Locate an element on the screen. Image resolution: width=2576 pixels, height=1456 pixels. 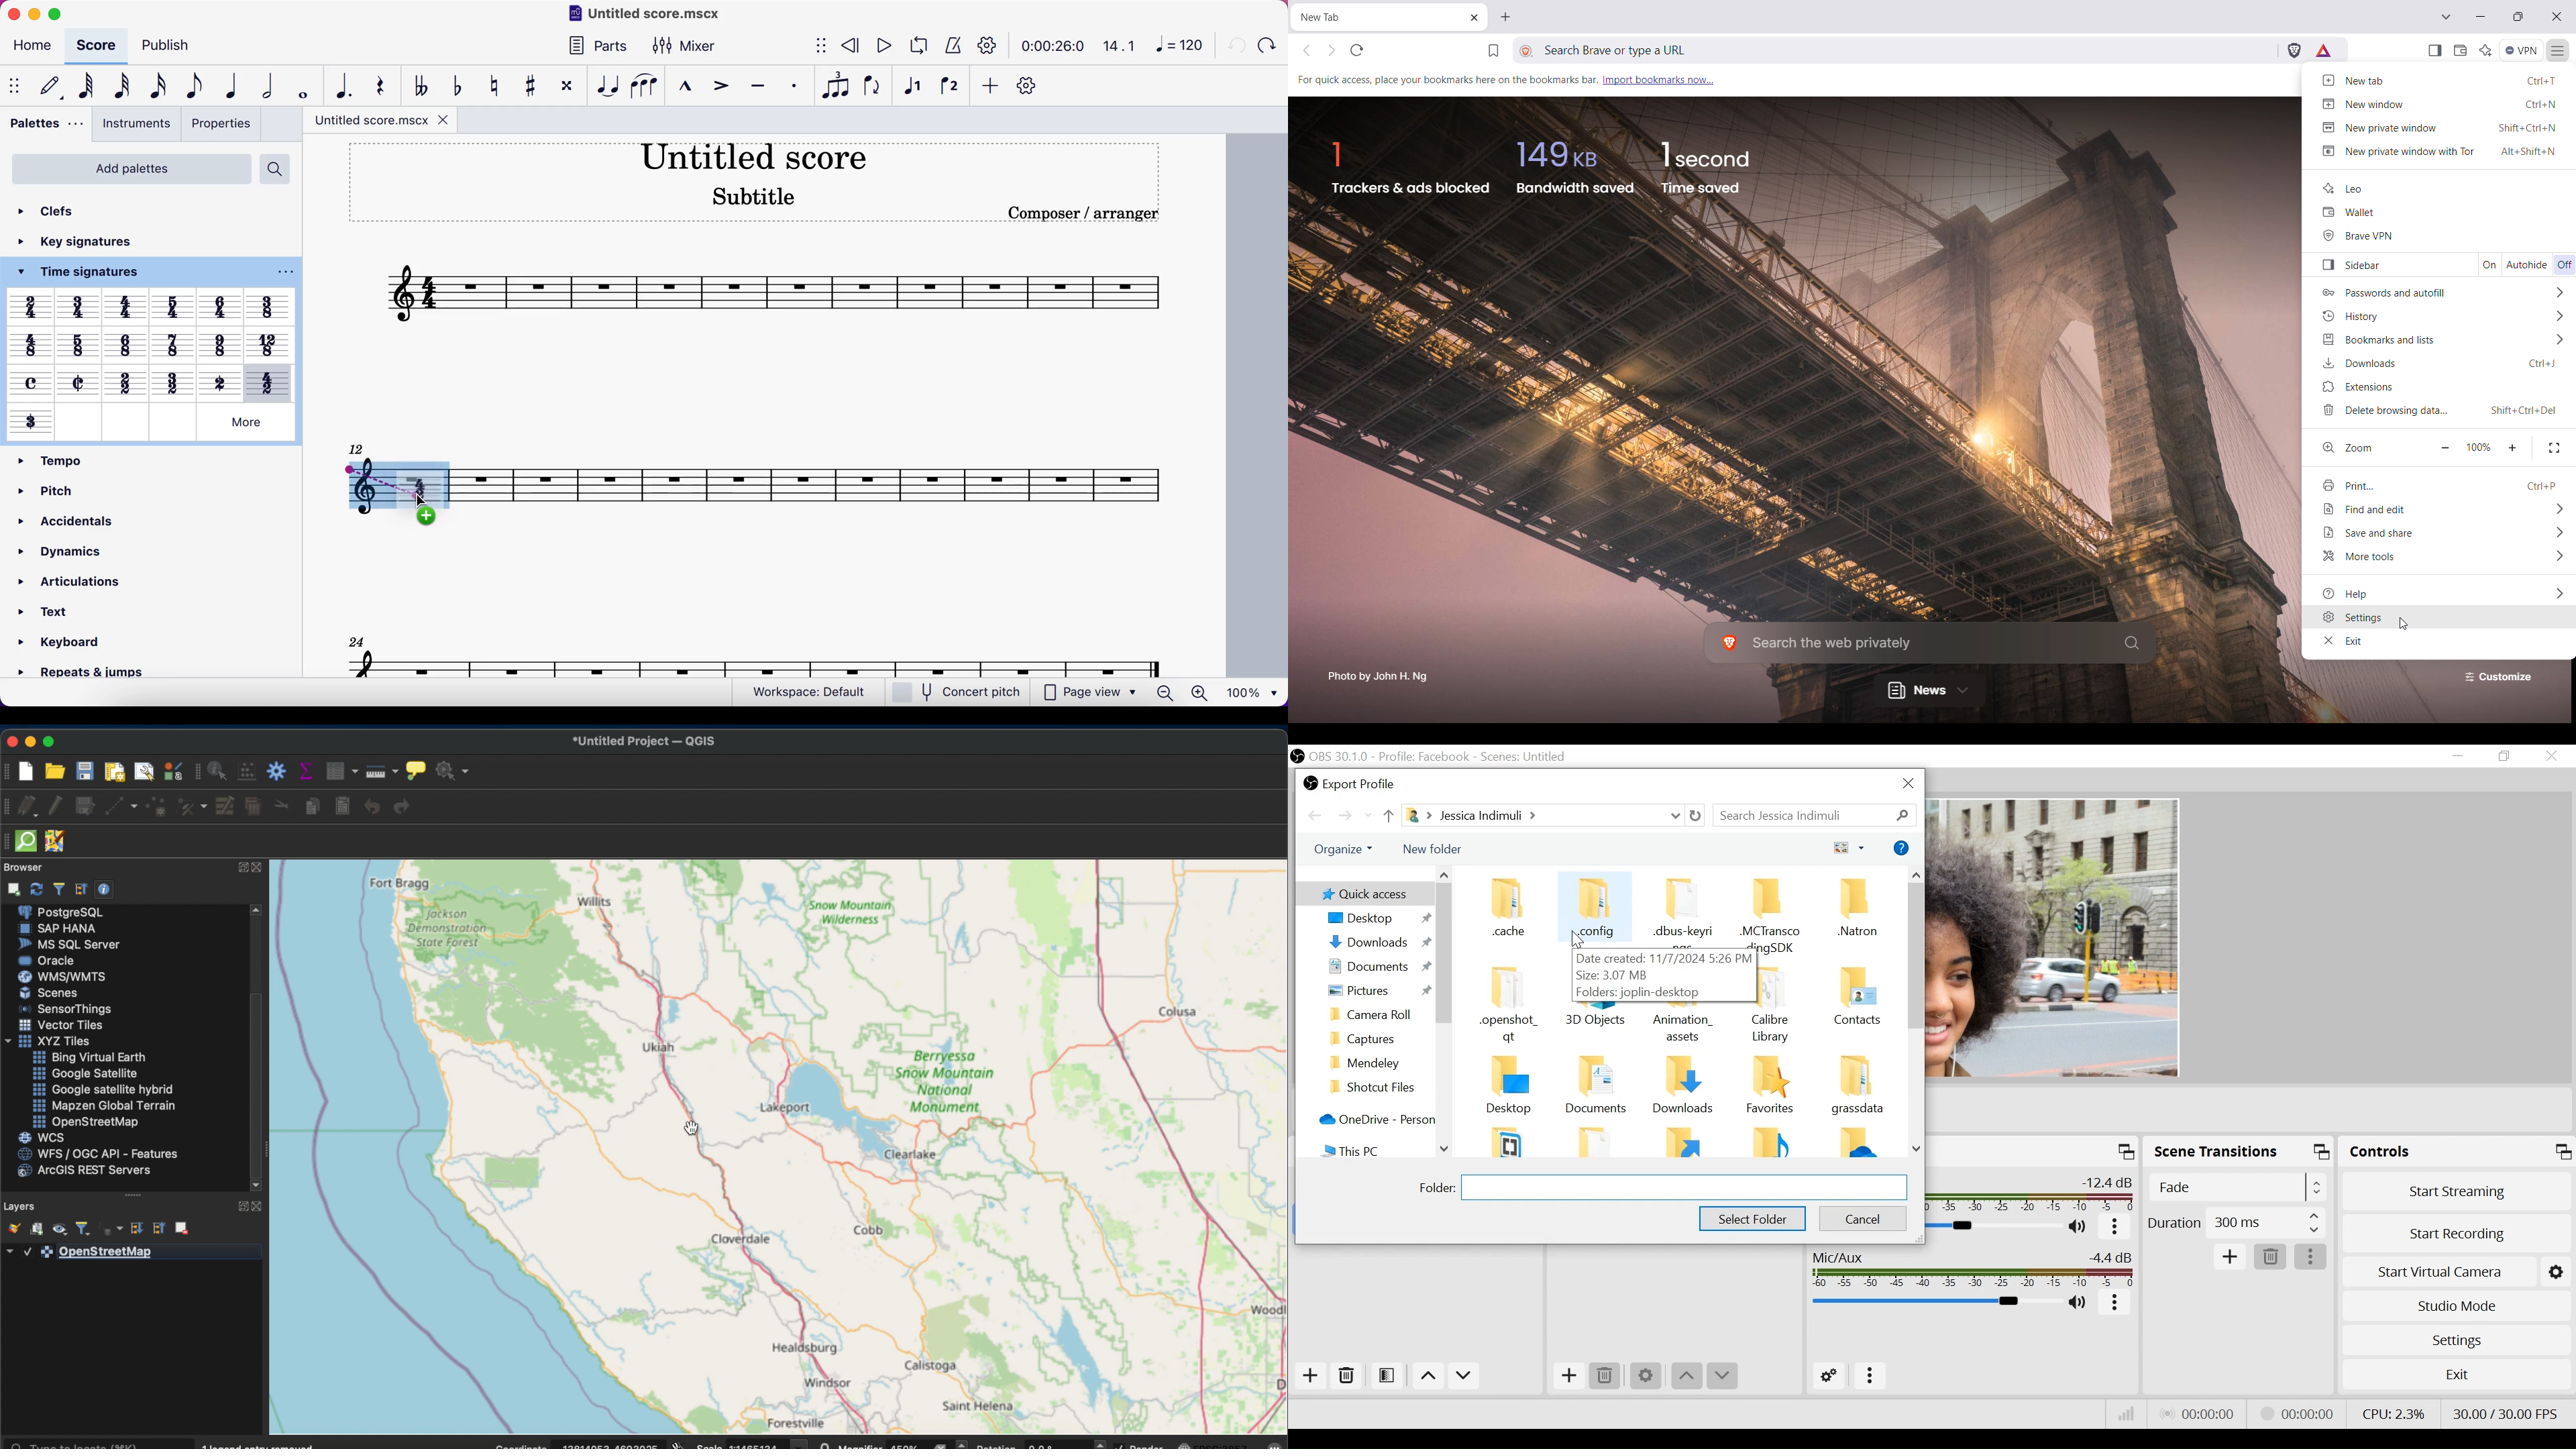
Composer / arranger is located at coordinates (1081, 213).